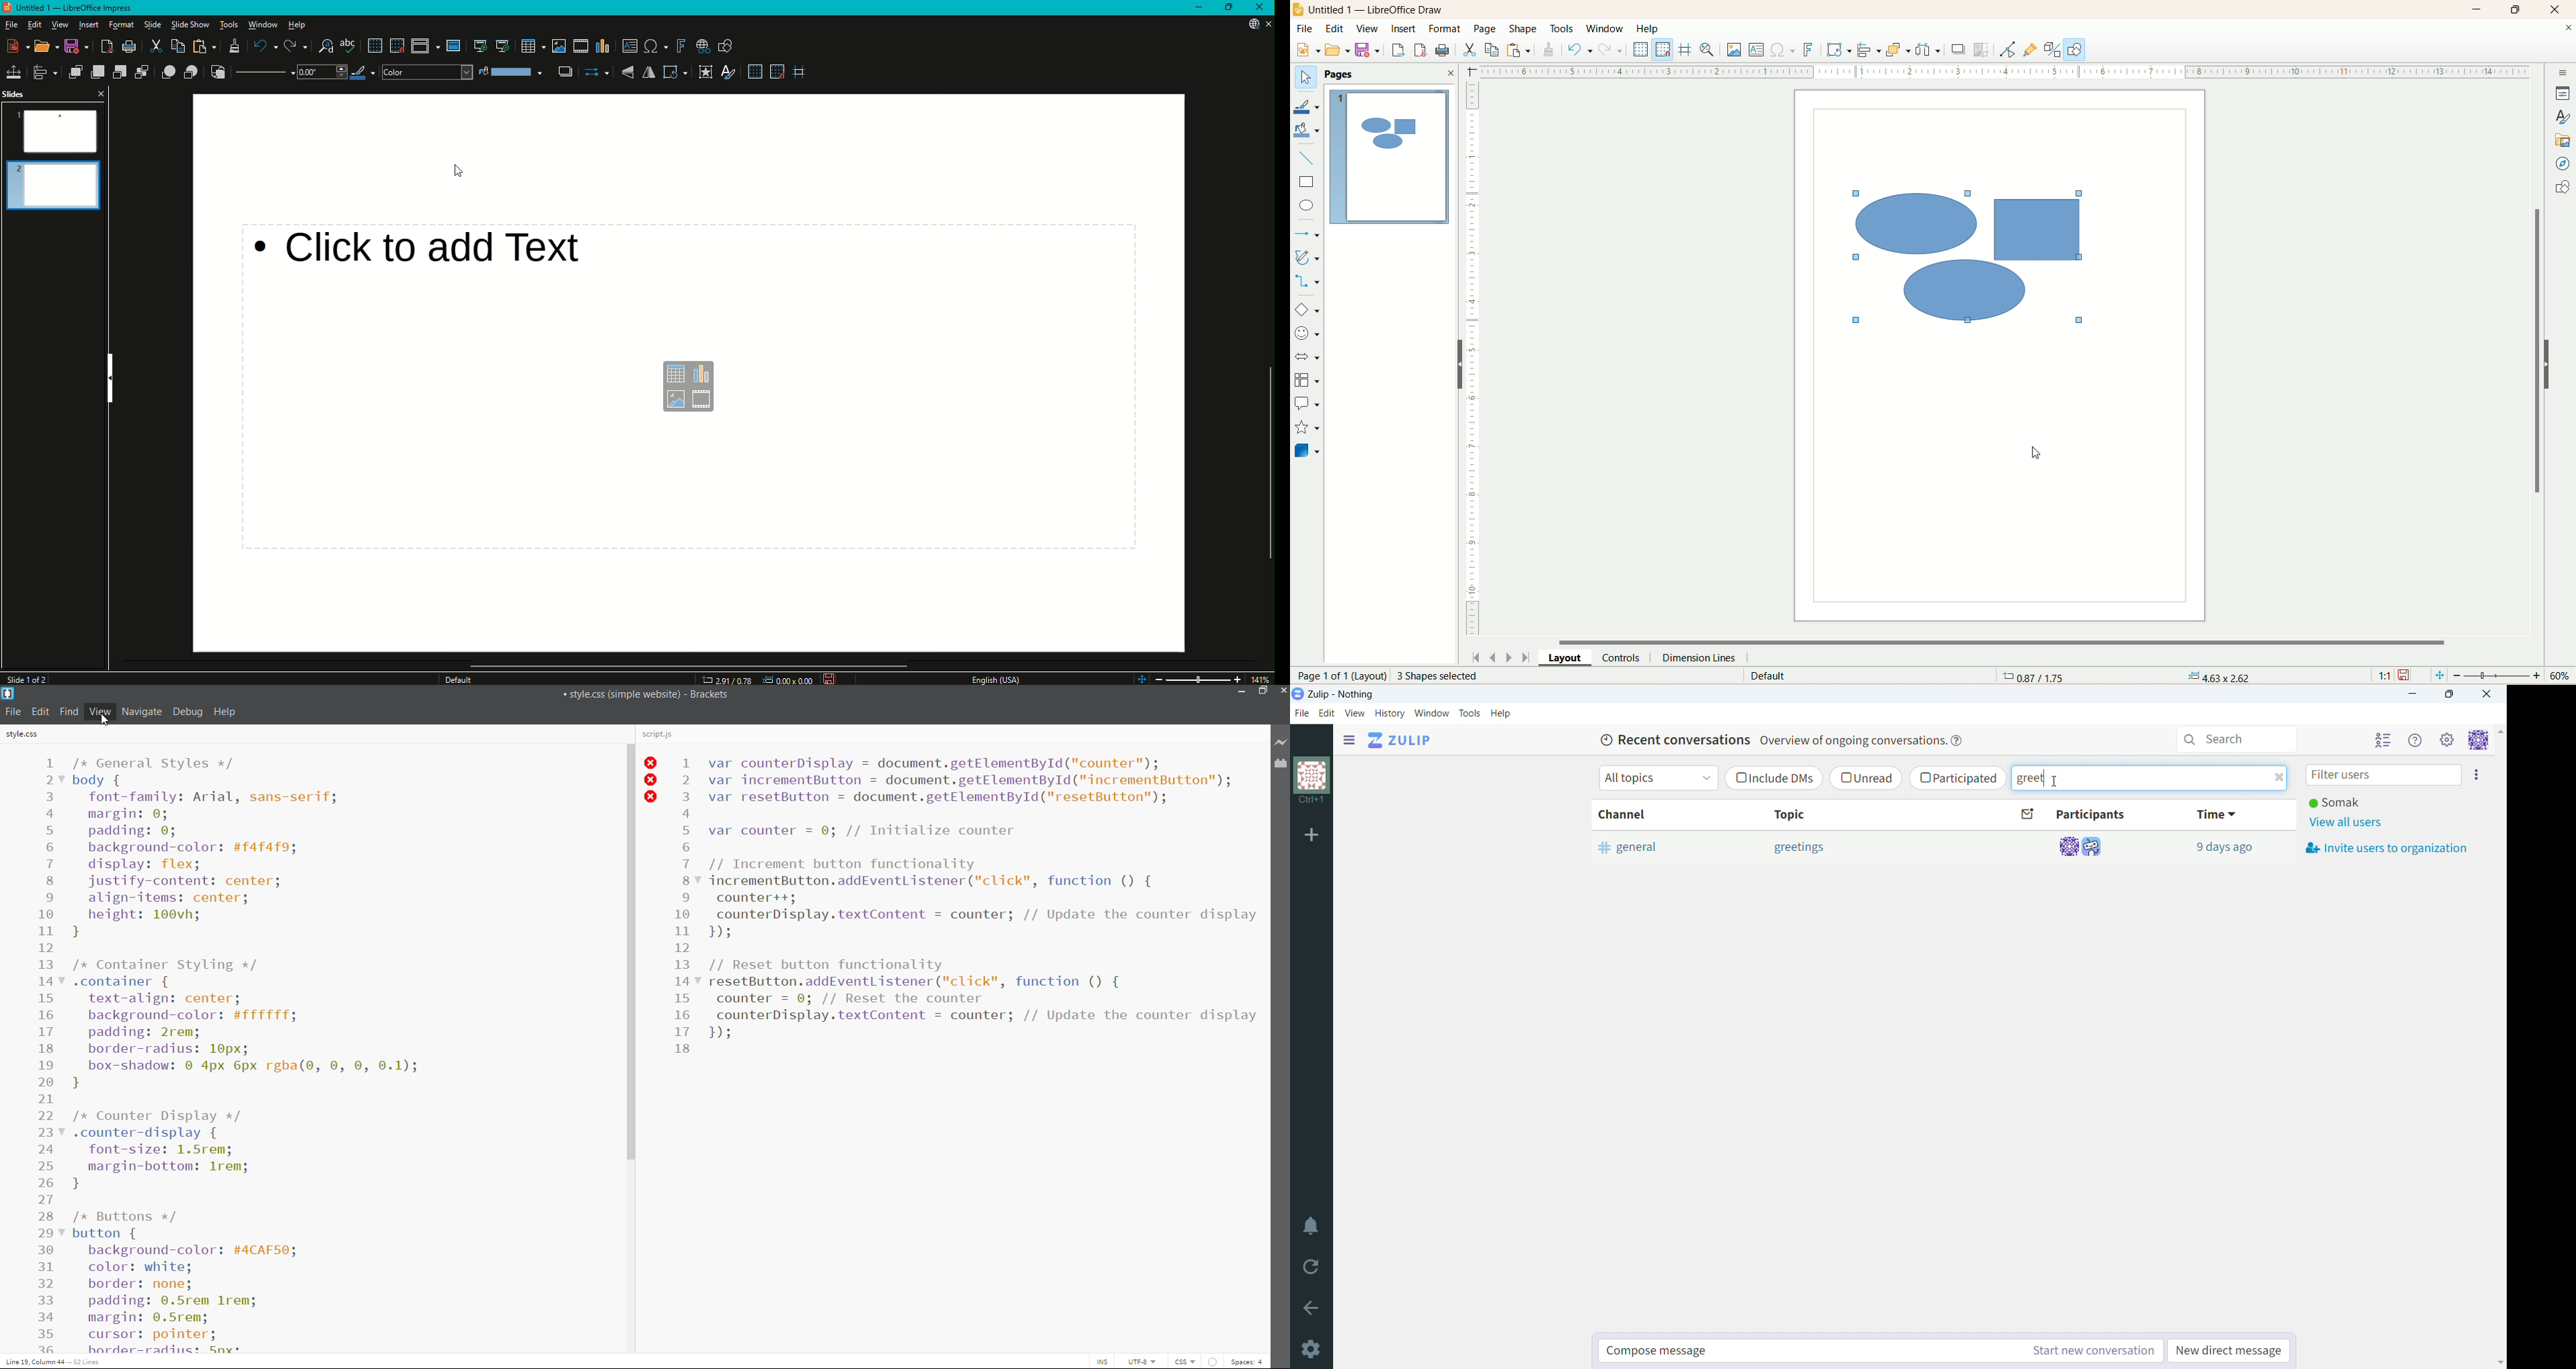 This screenshot has height=1372, width=2576. I want to click on Line Color, so click(361, 74).